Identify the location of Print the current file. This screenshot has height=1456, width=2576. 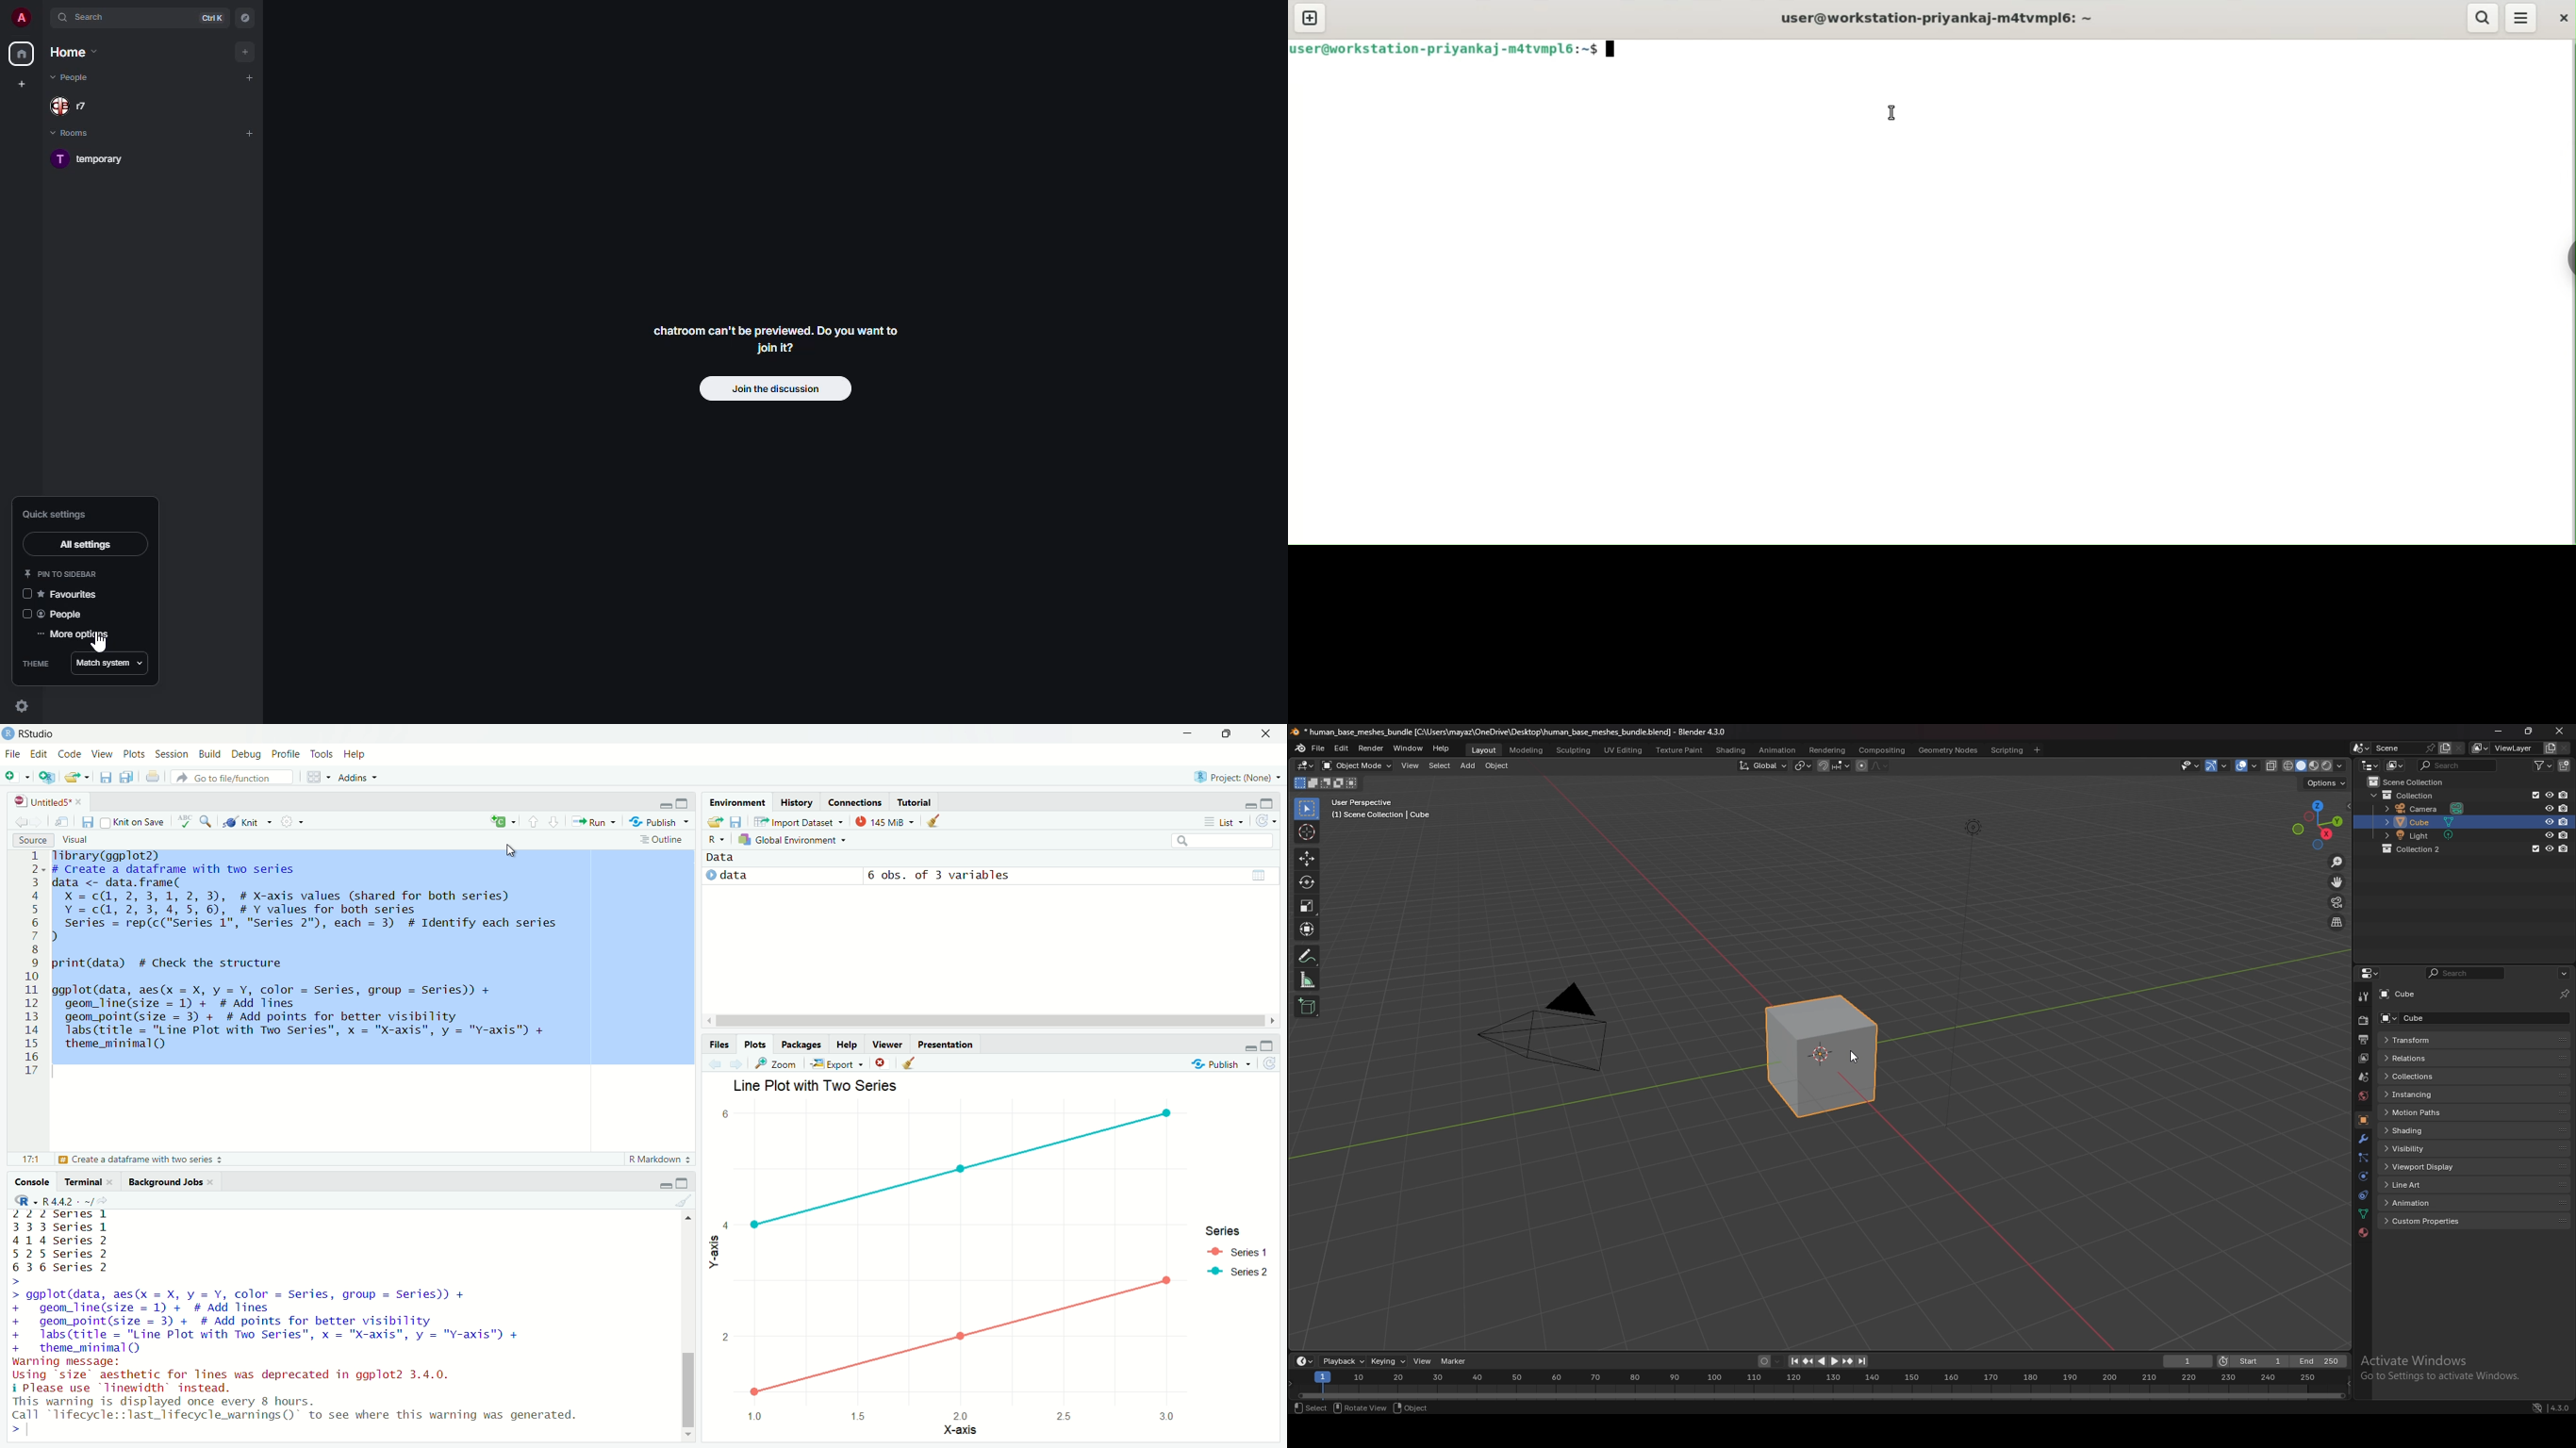
(153, 777).